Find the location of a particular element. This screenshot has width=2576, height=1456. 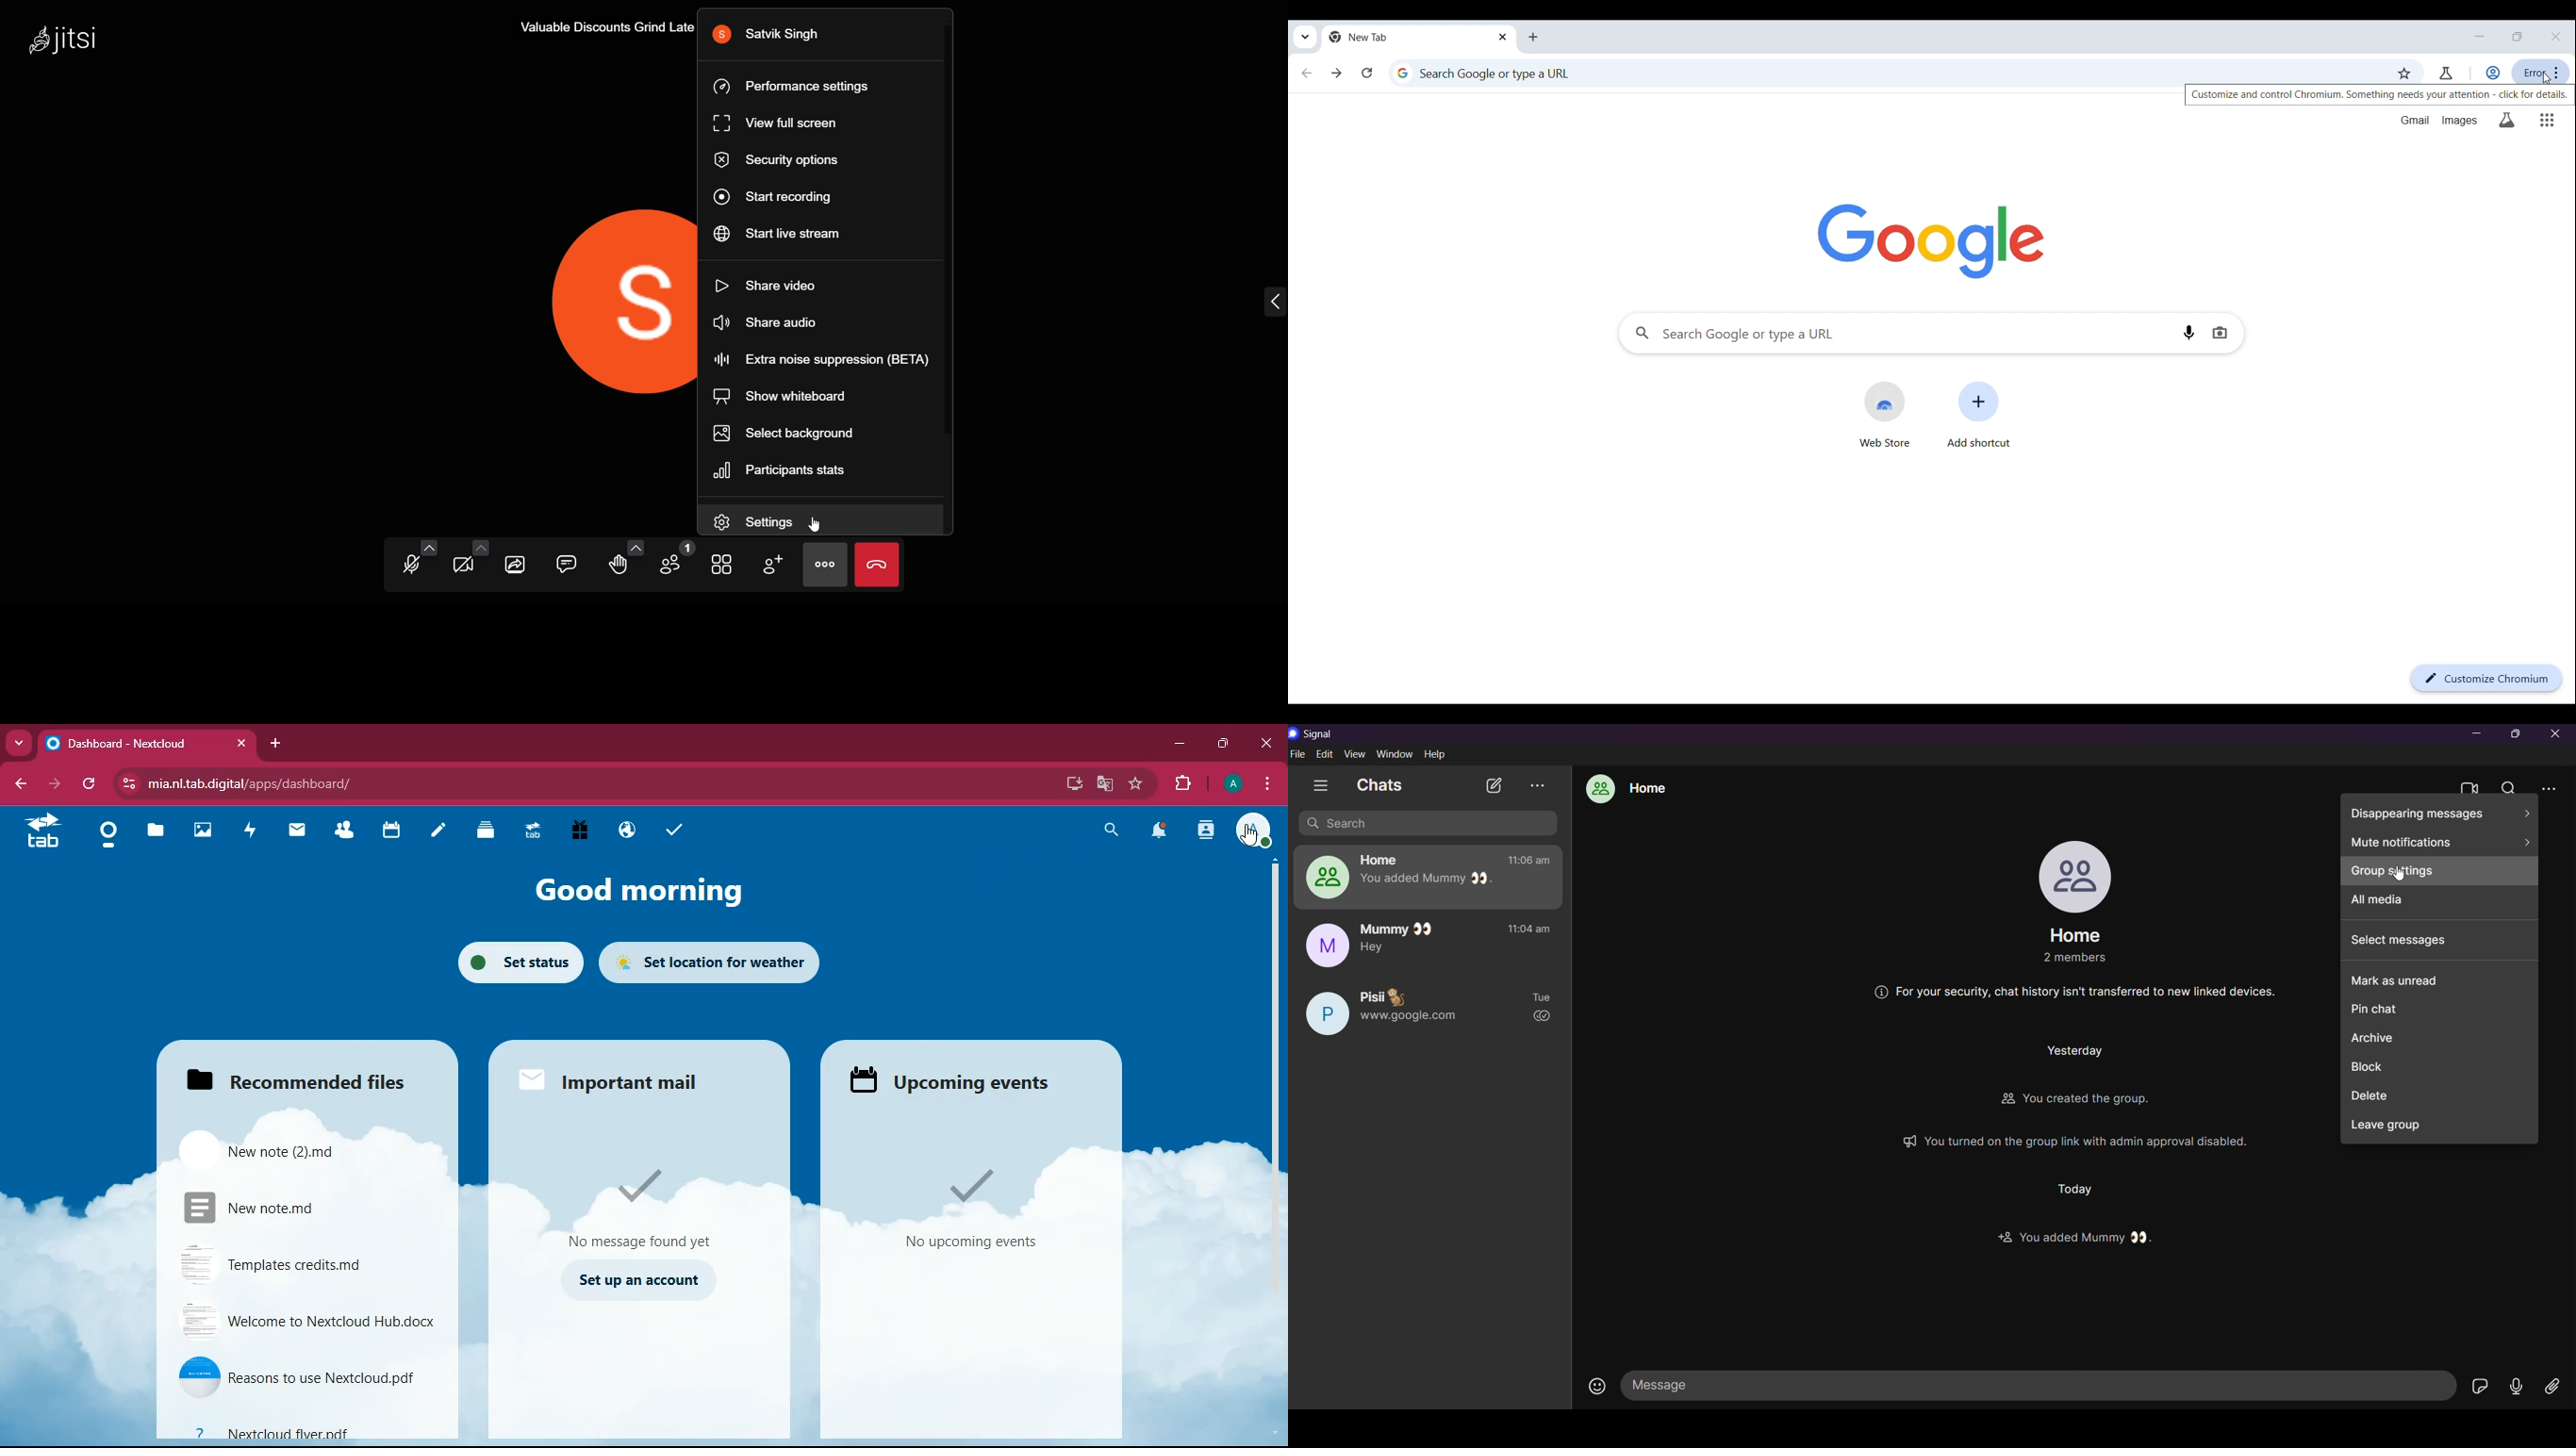

maximize is located at coordinates (1224, 745).